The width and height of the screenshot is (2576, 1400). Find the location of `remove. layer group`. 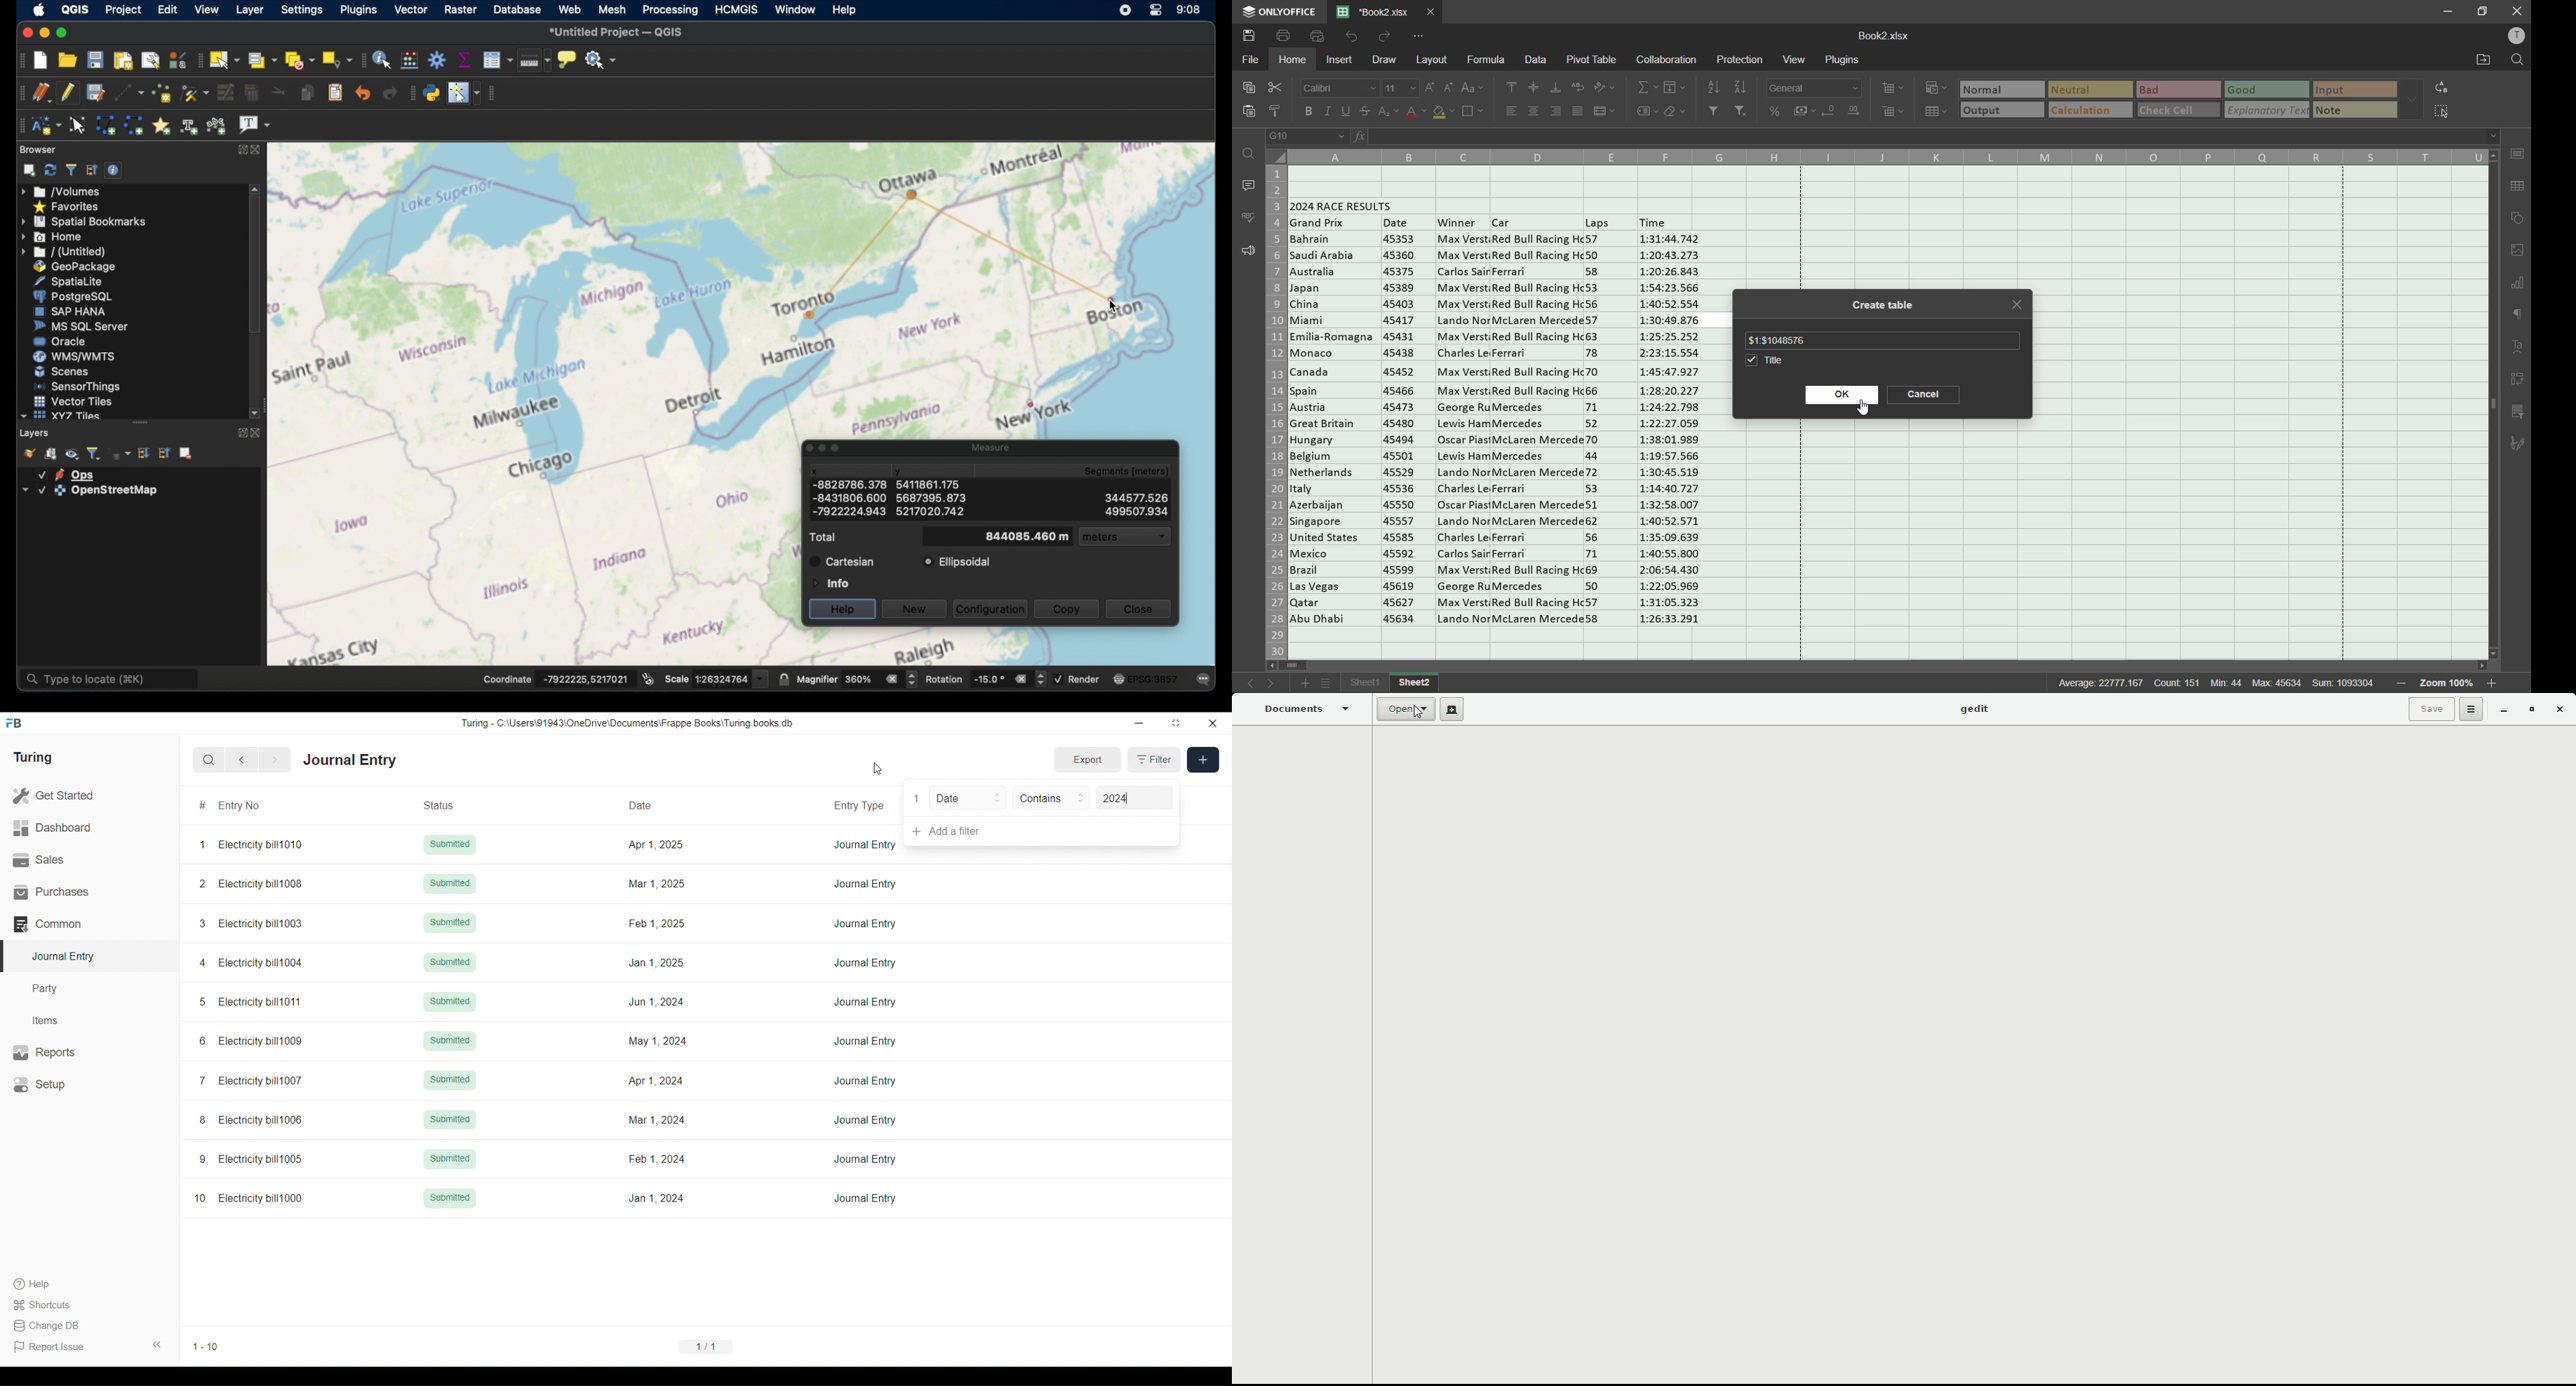

remove. layer group is located at coordinates (187, 454).